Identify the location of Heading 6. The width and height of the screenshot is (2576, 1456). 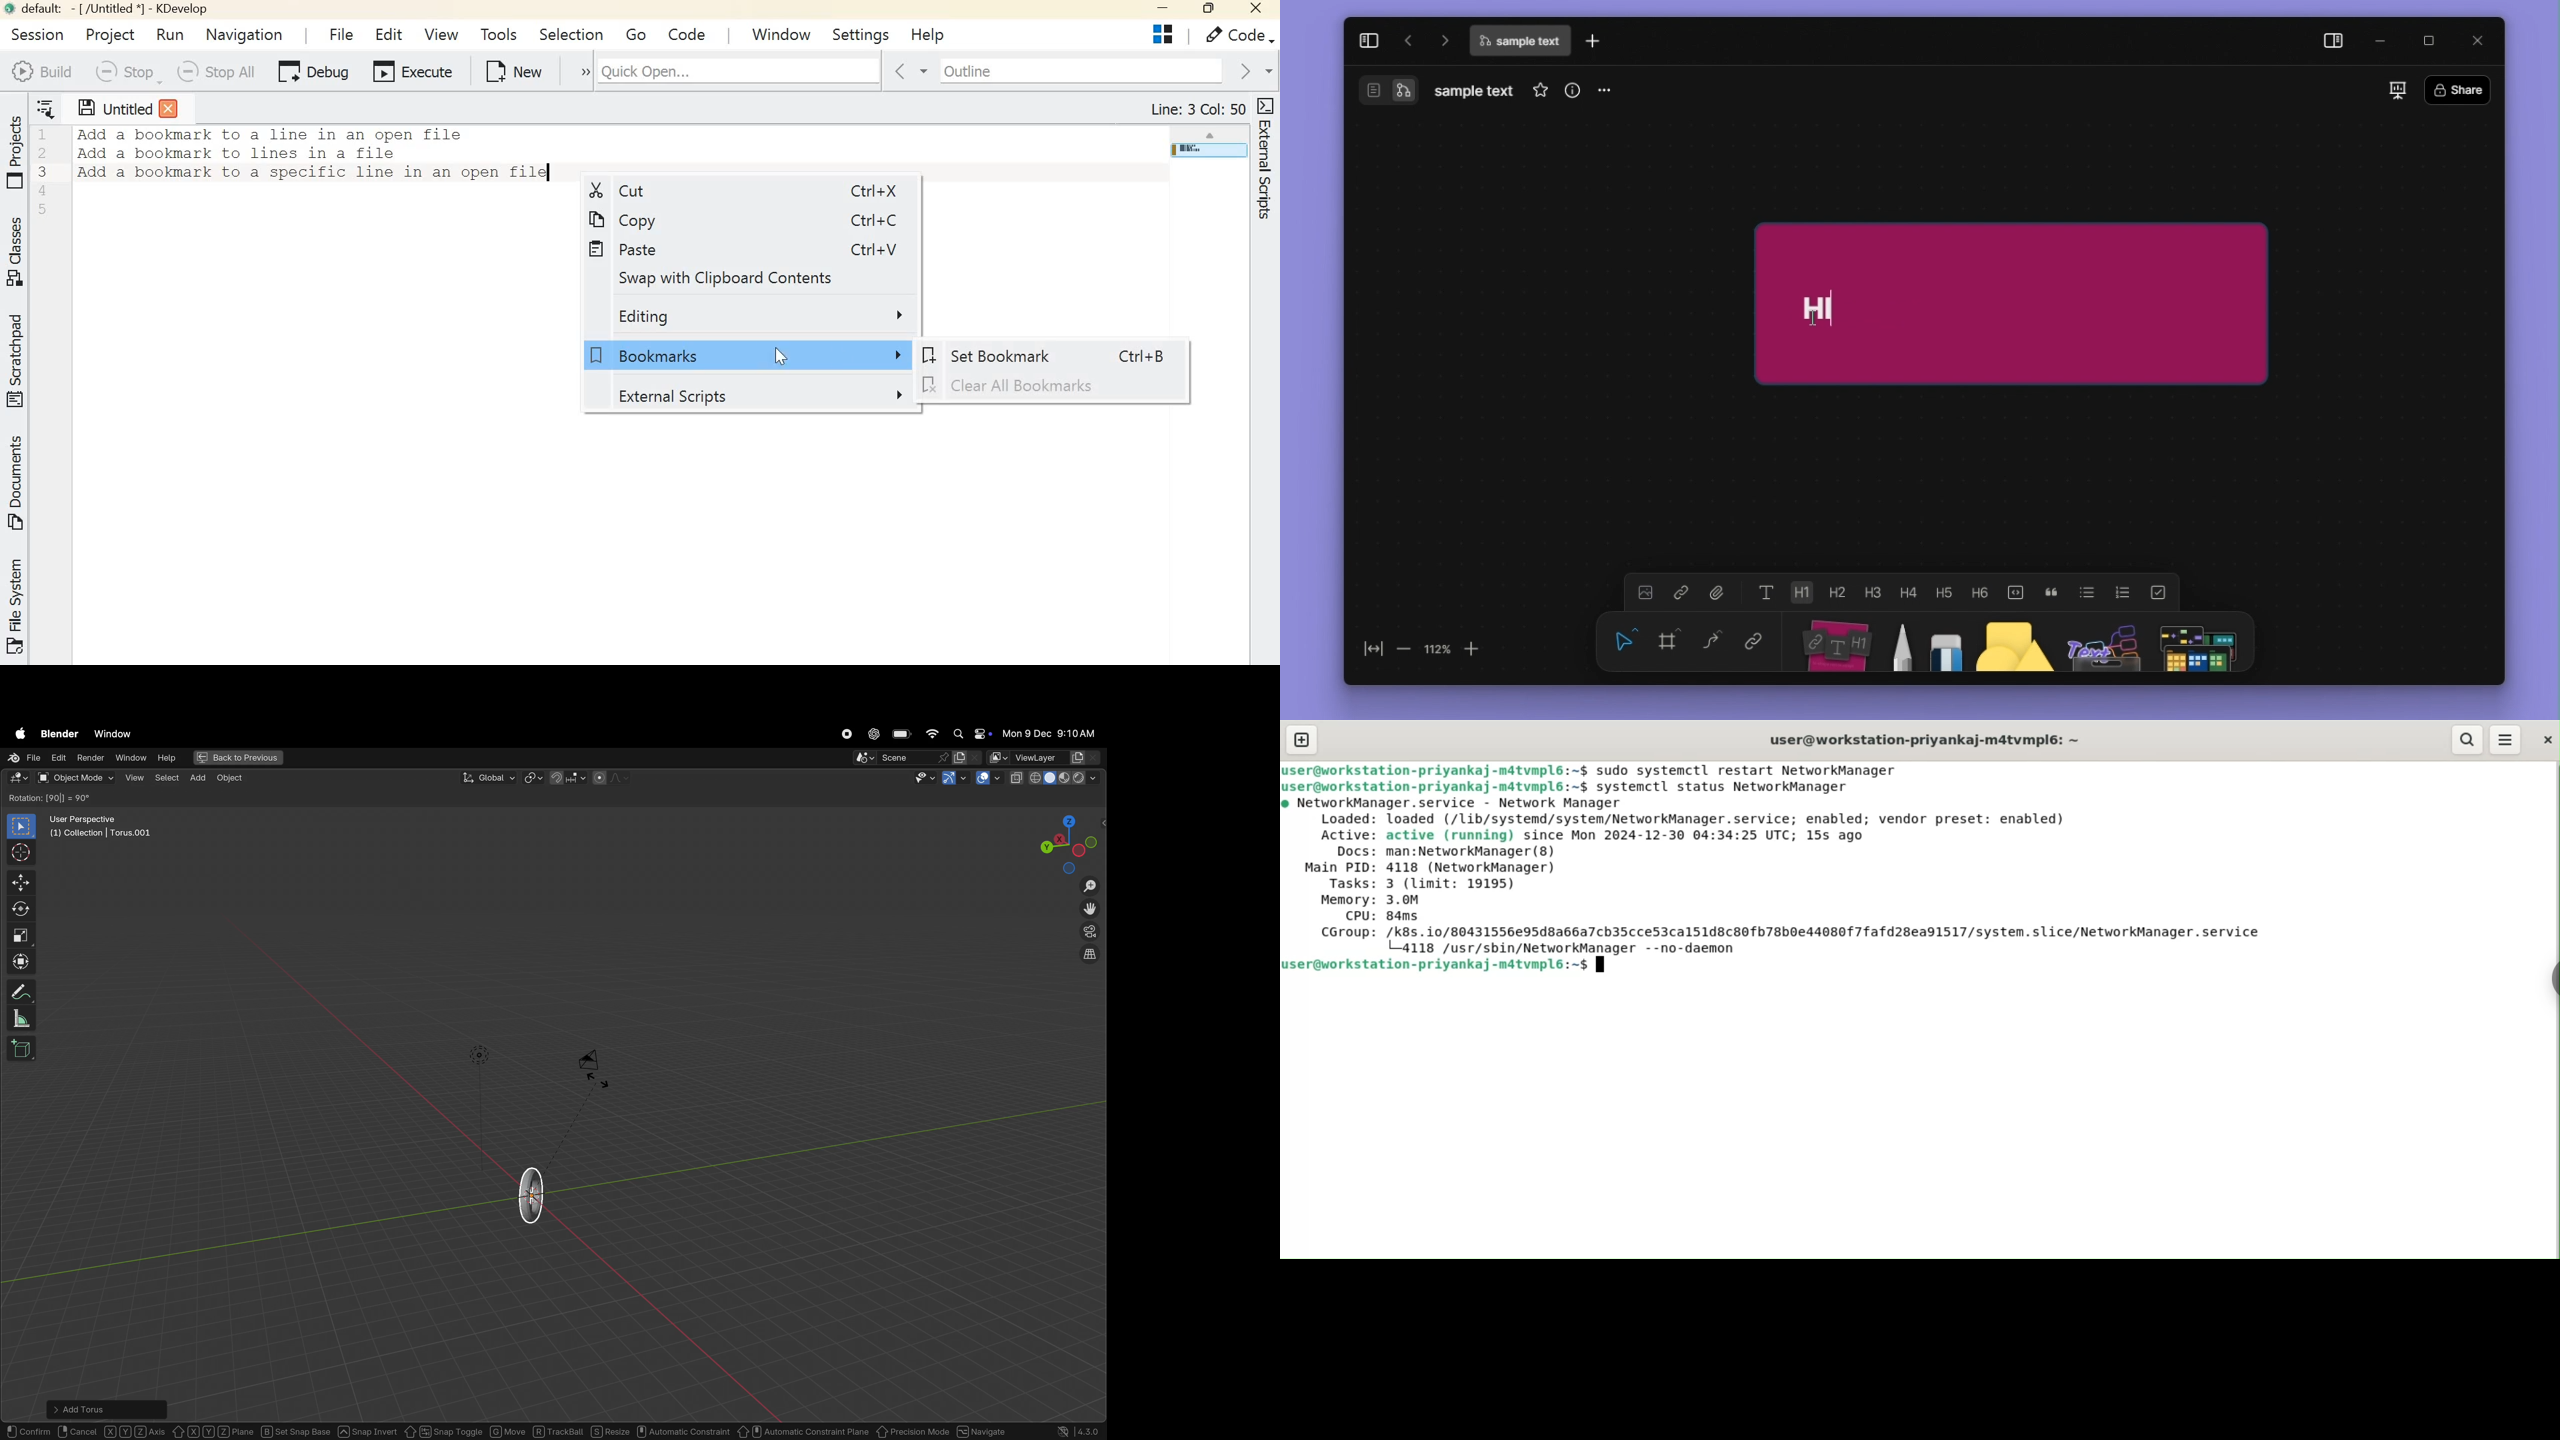
(1978, 591).